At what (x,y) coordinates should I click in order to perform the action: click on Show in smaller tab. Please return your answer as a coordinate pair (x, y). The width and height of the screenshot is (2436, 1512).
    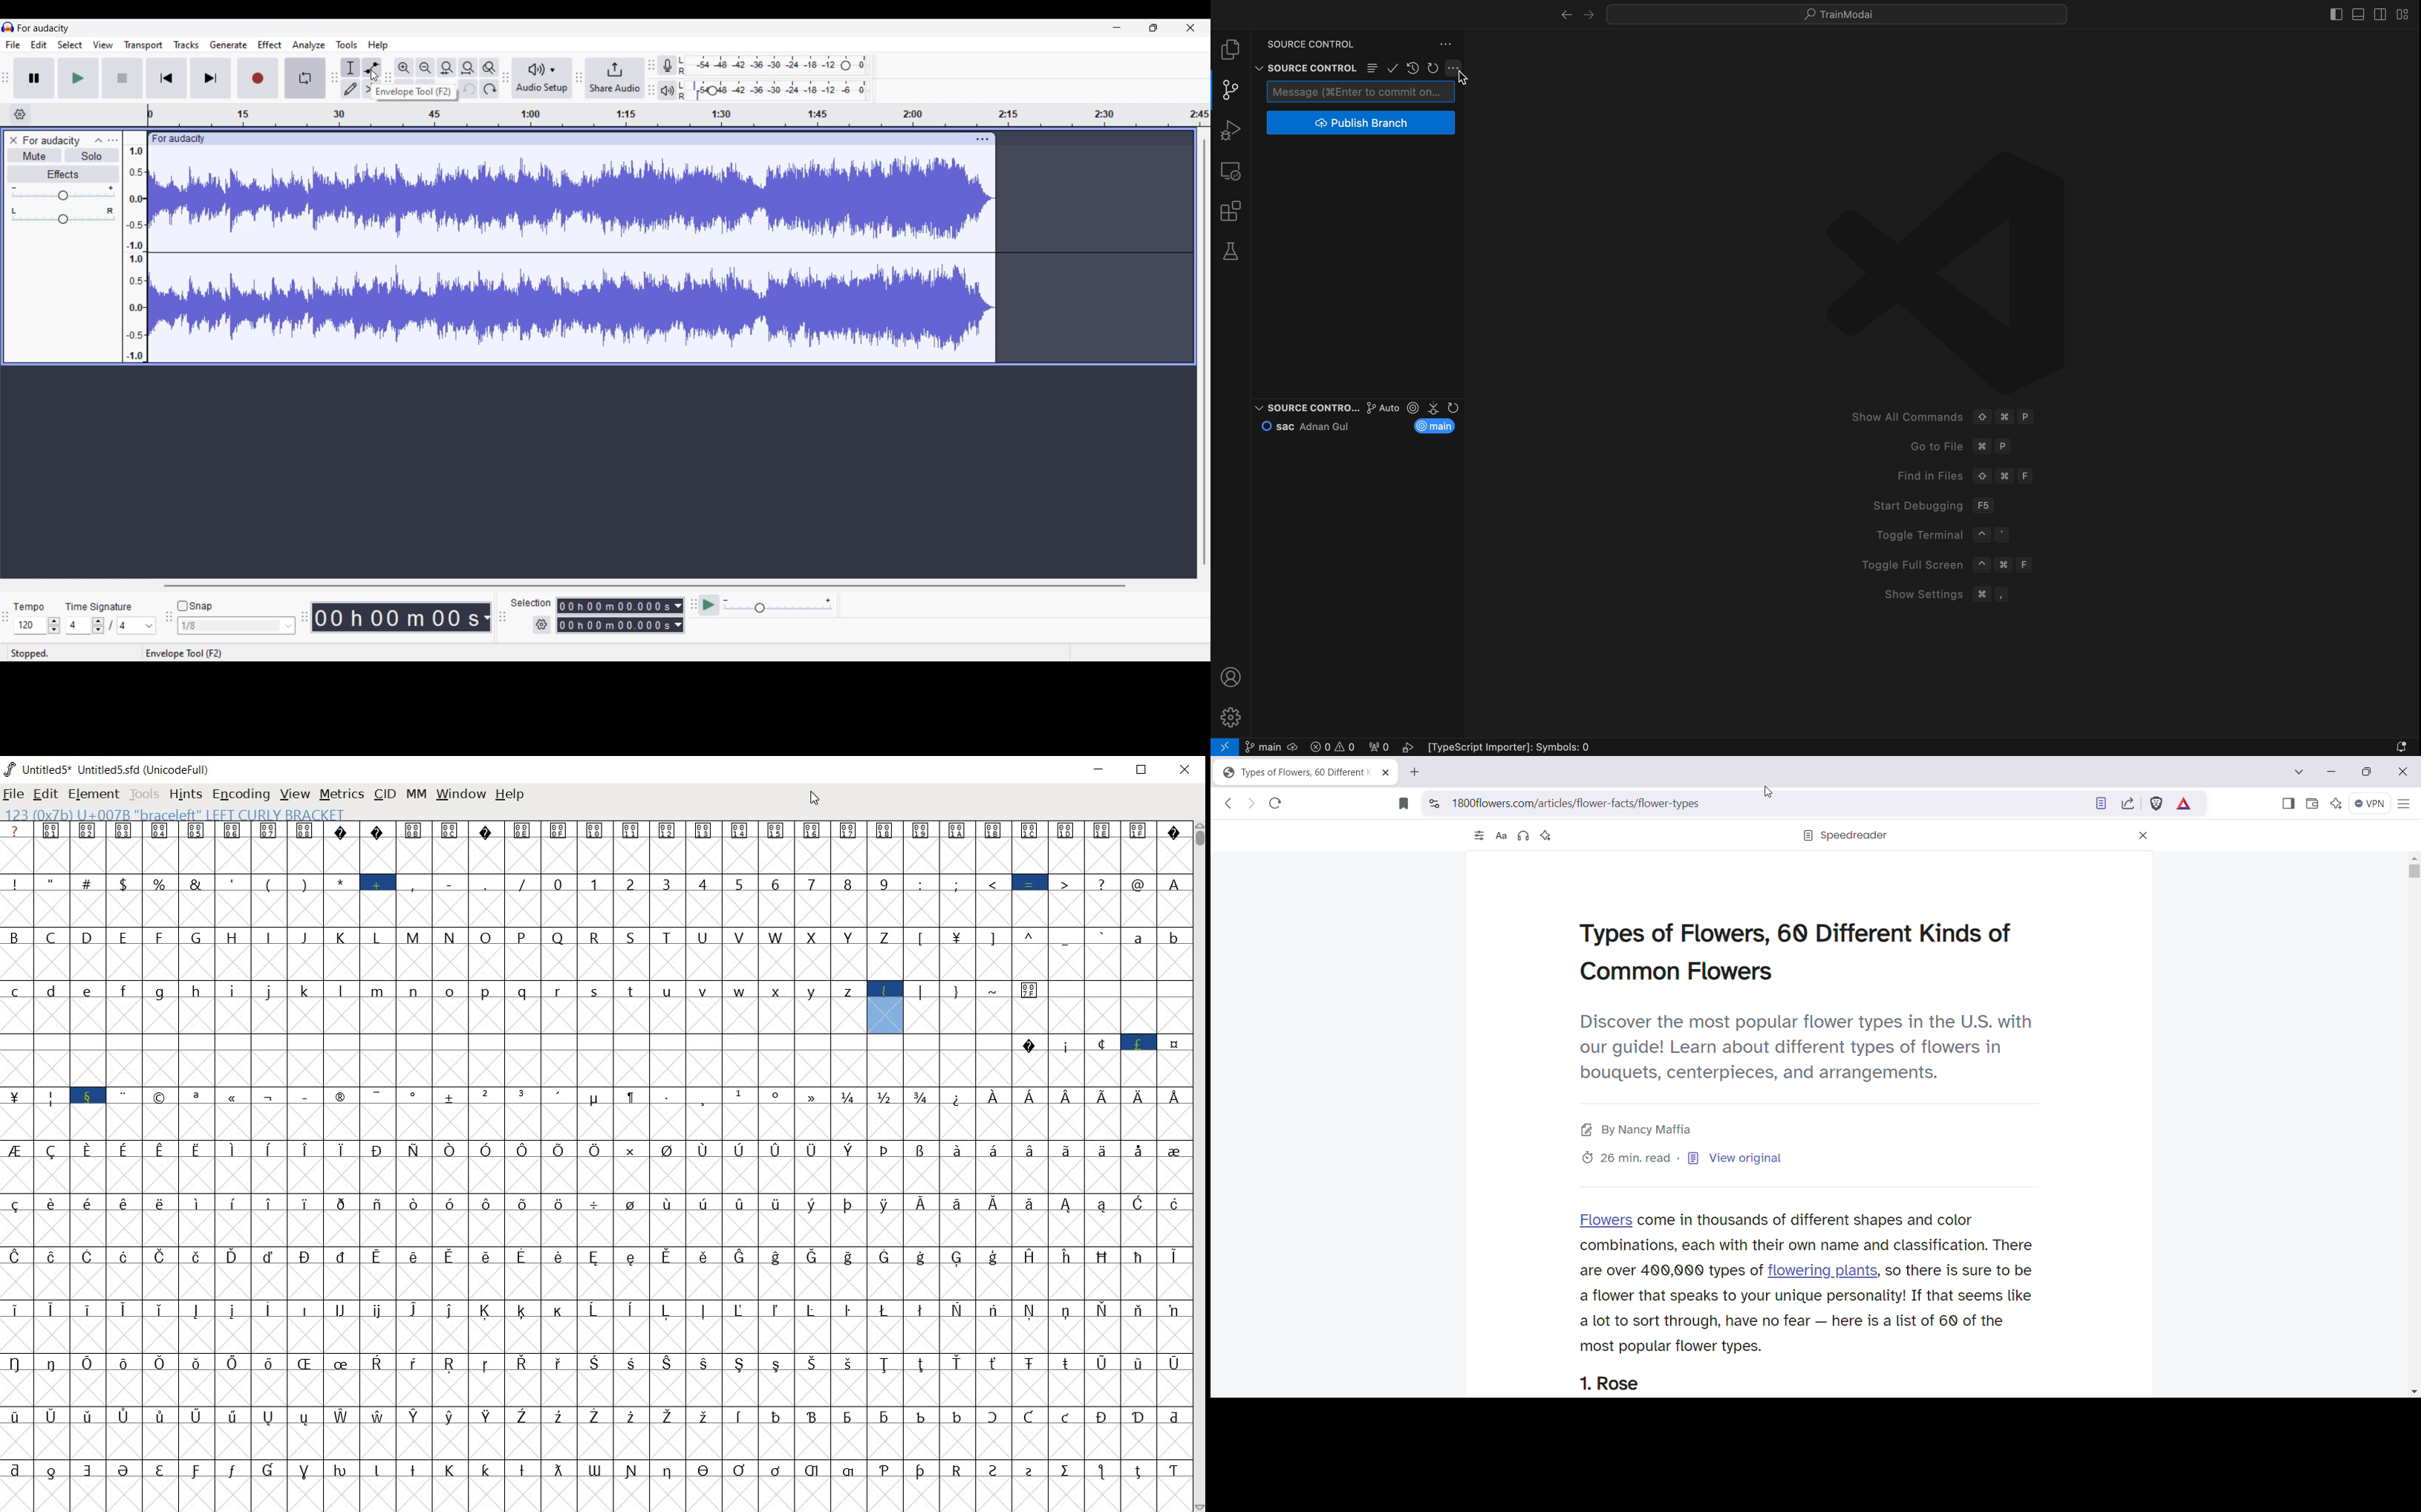
    Looking at the image, I should click on (1154, 28).